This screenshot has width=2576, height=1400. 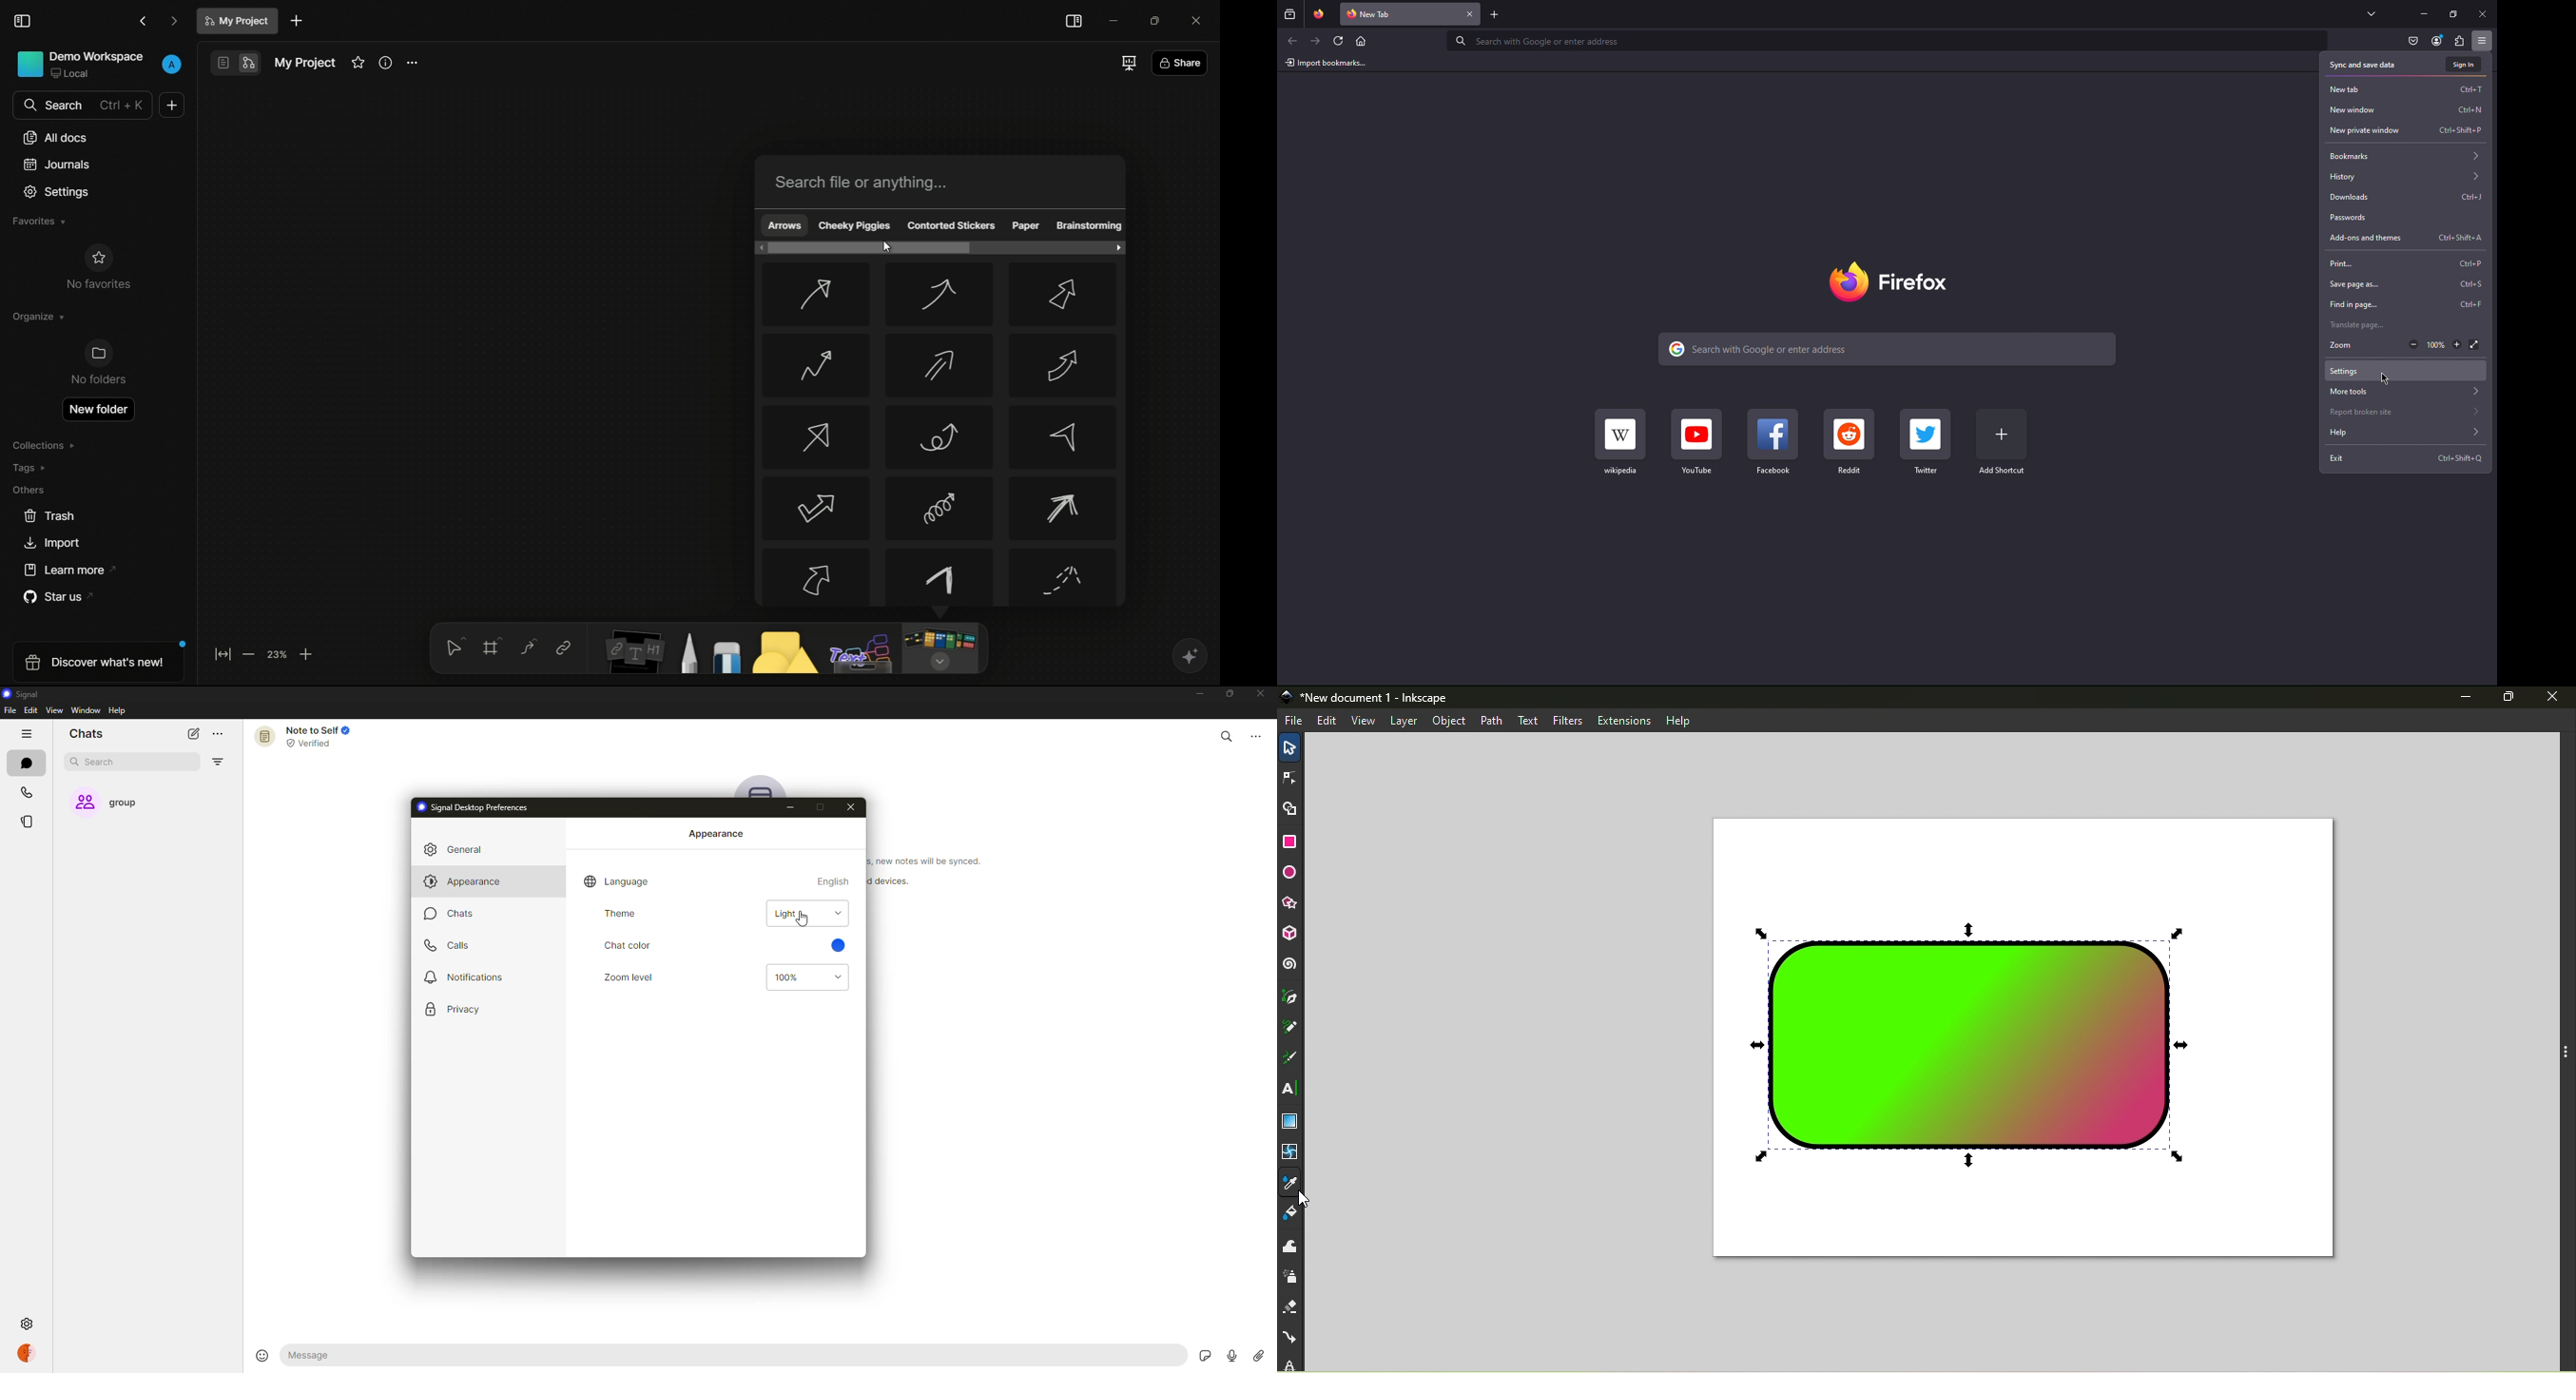 What do you see at coordinates (297, 21) in the screenshot?
I see `new document` at bounding box center [297, 21].